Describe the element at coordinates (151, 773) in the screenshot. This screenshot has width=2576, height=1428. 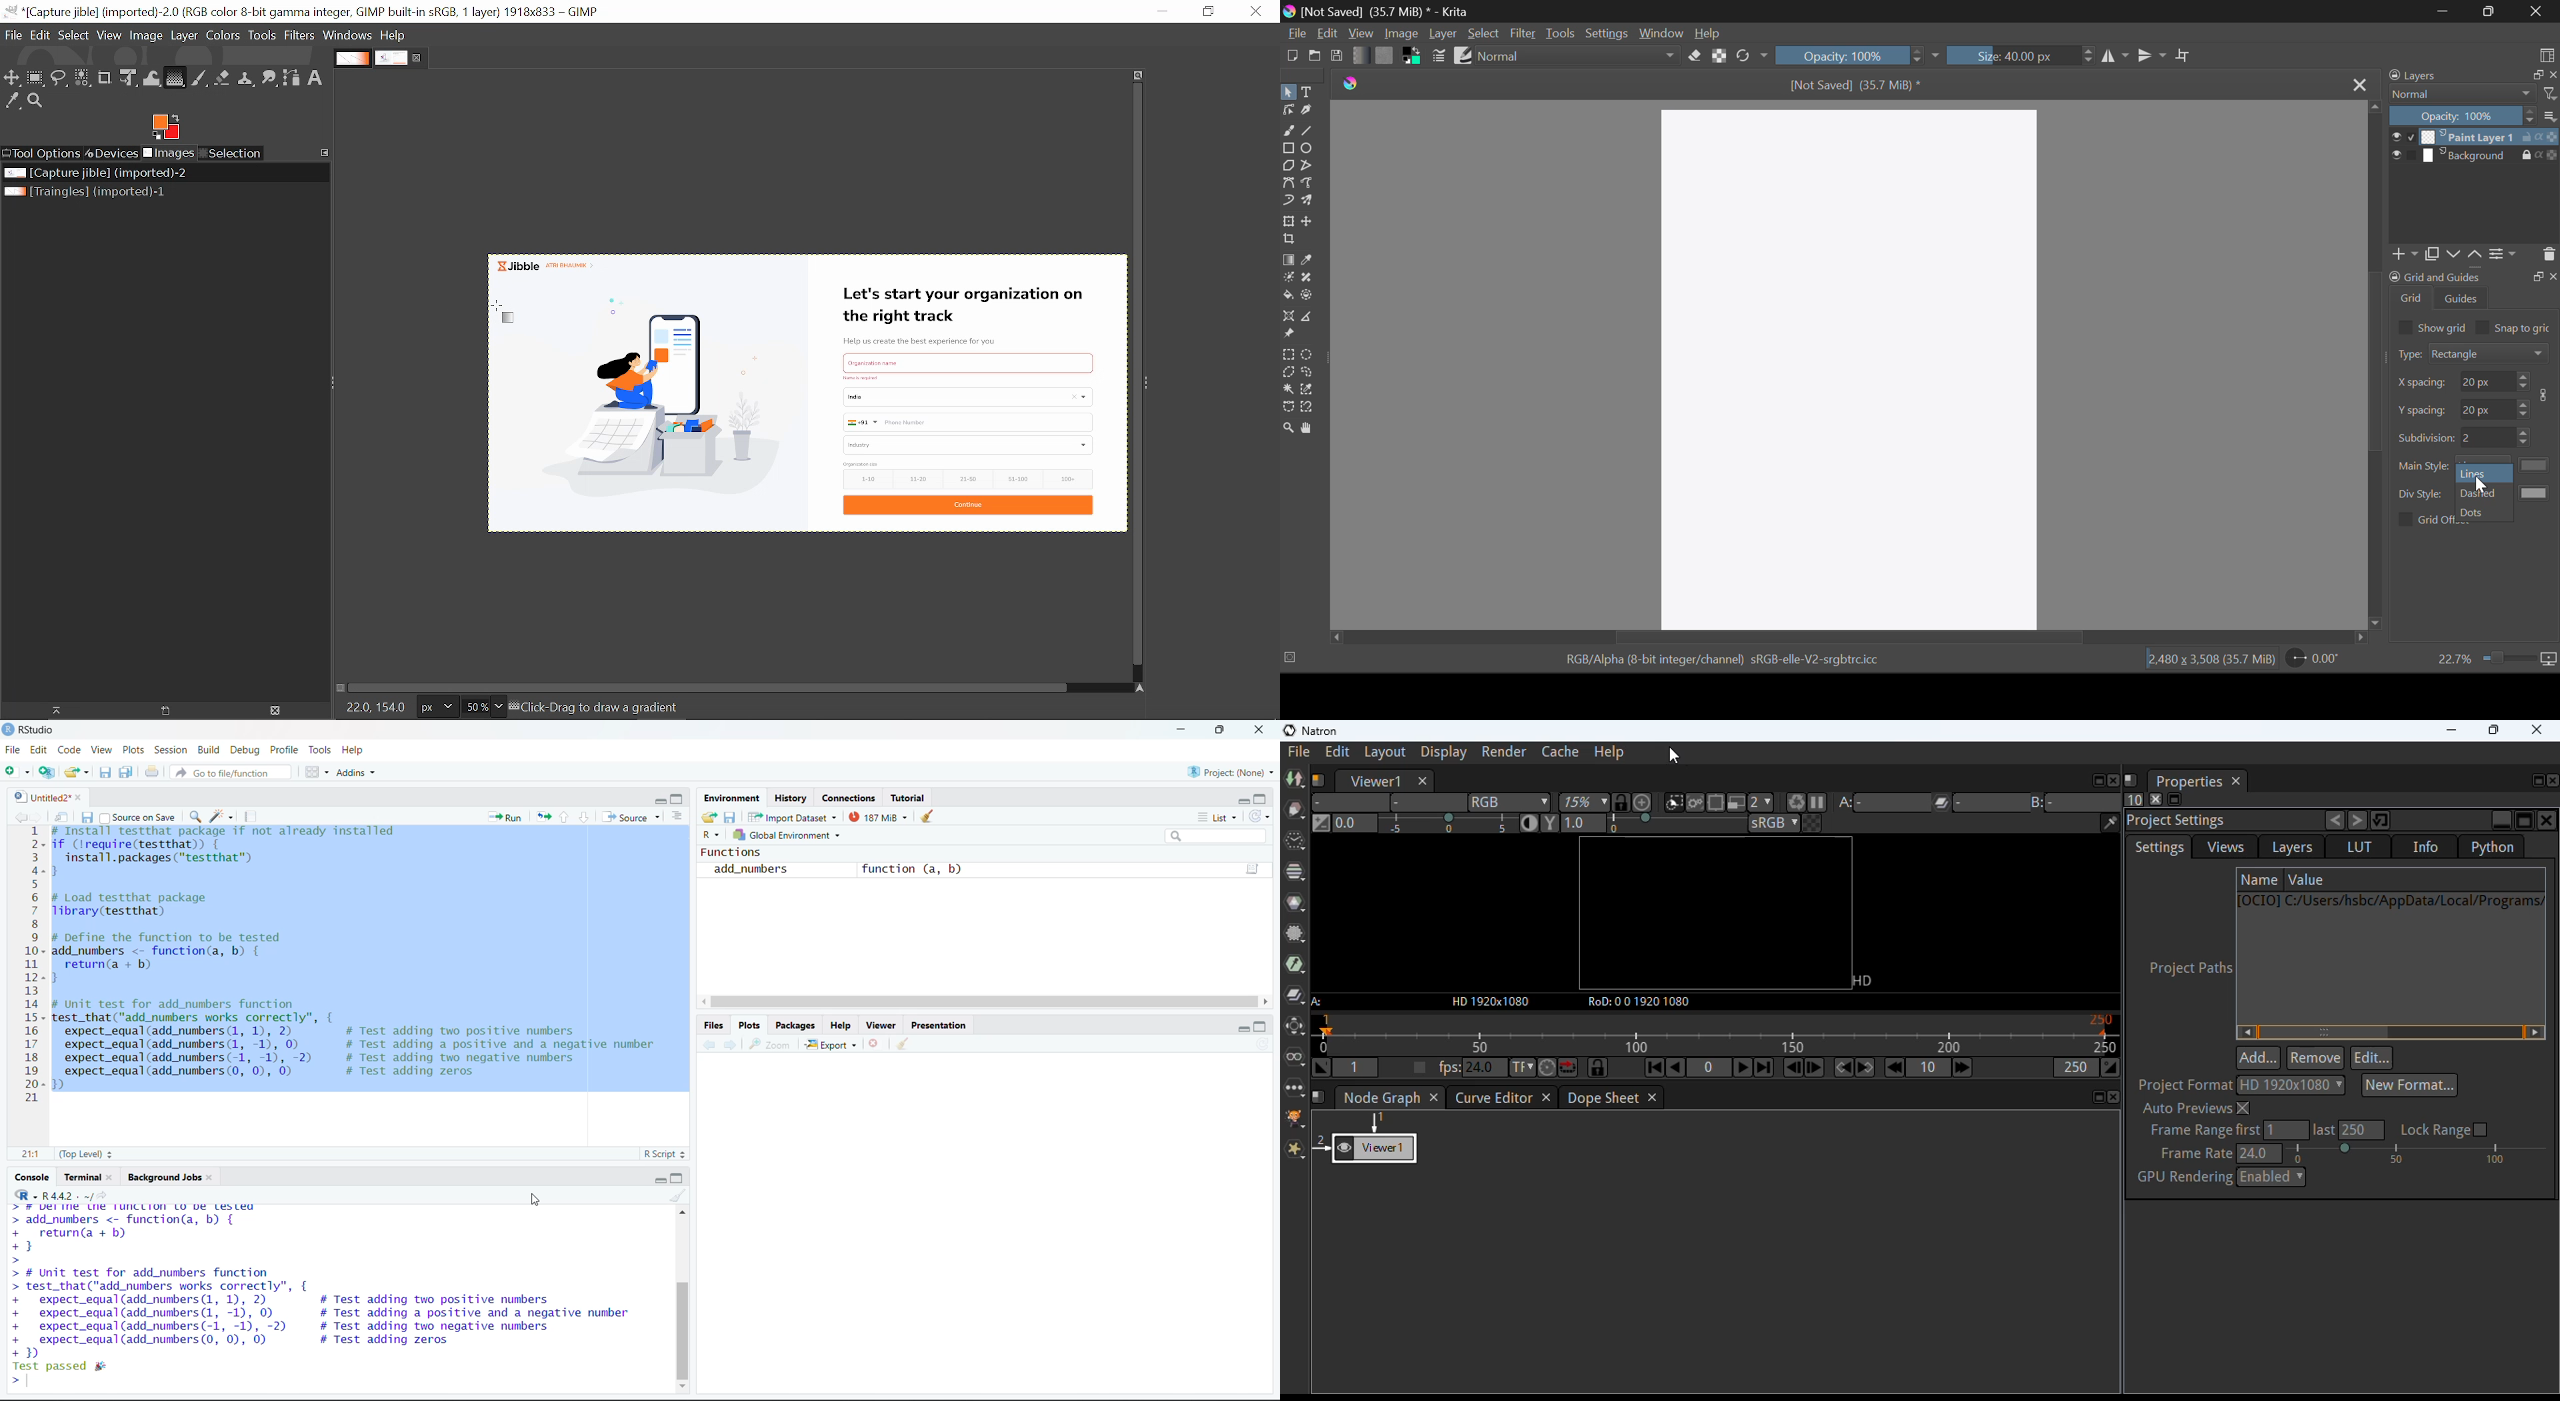
I see `print the current file` at that location.